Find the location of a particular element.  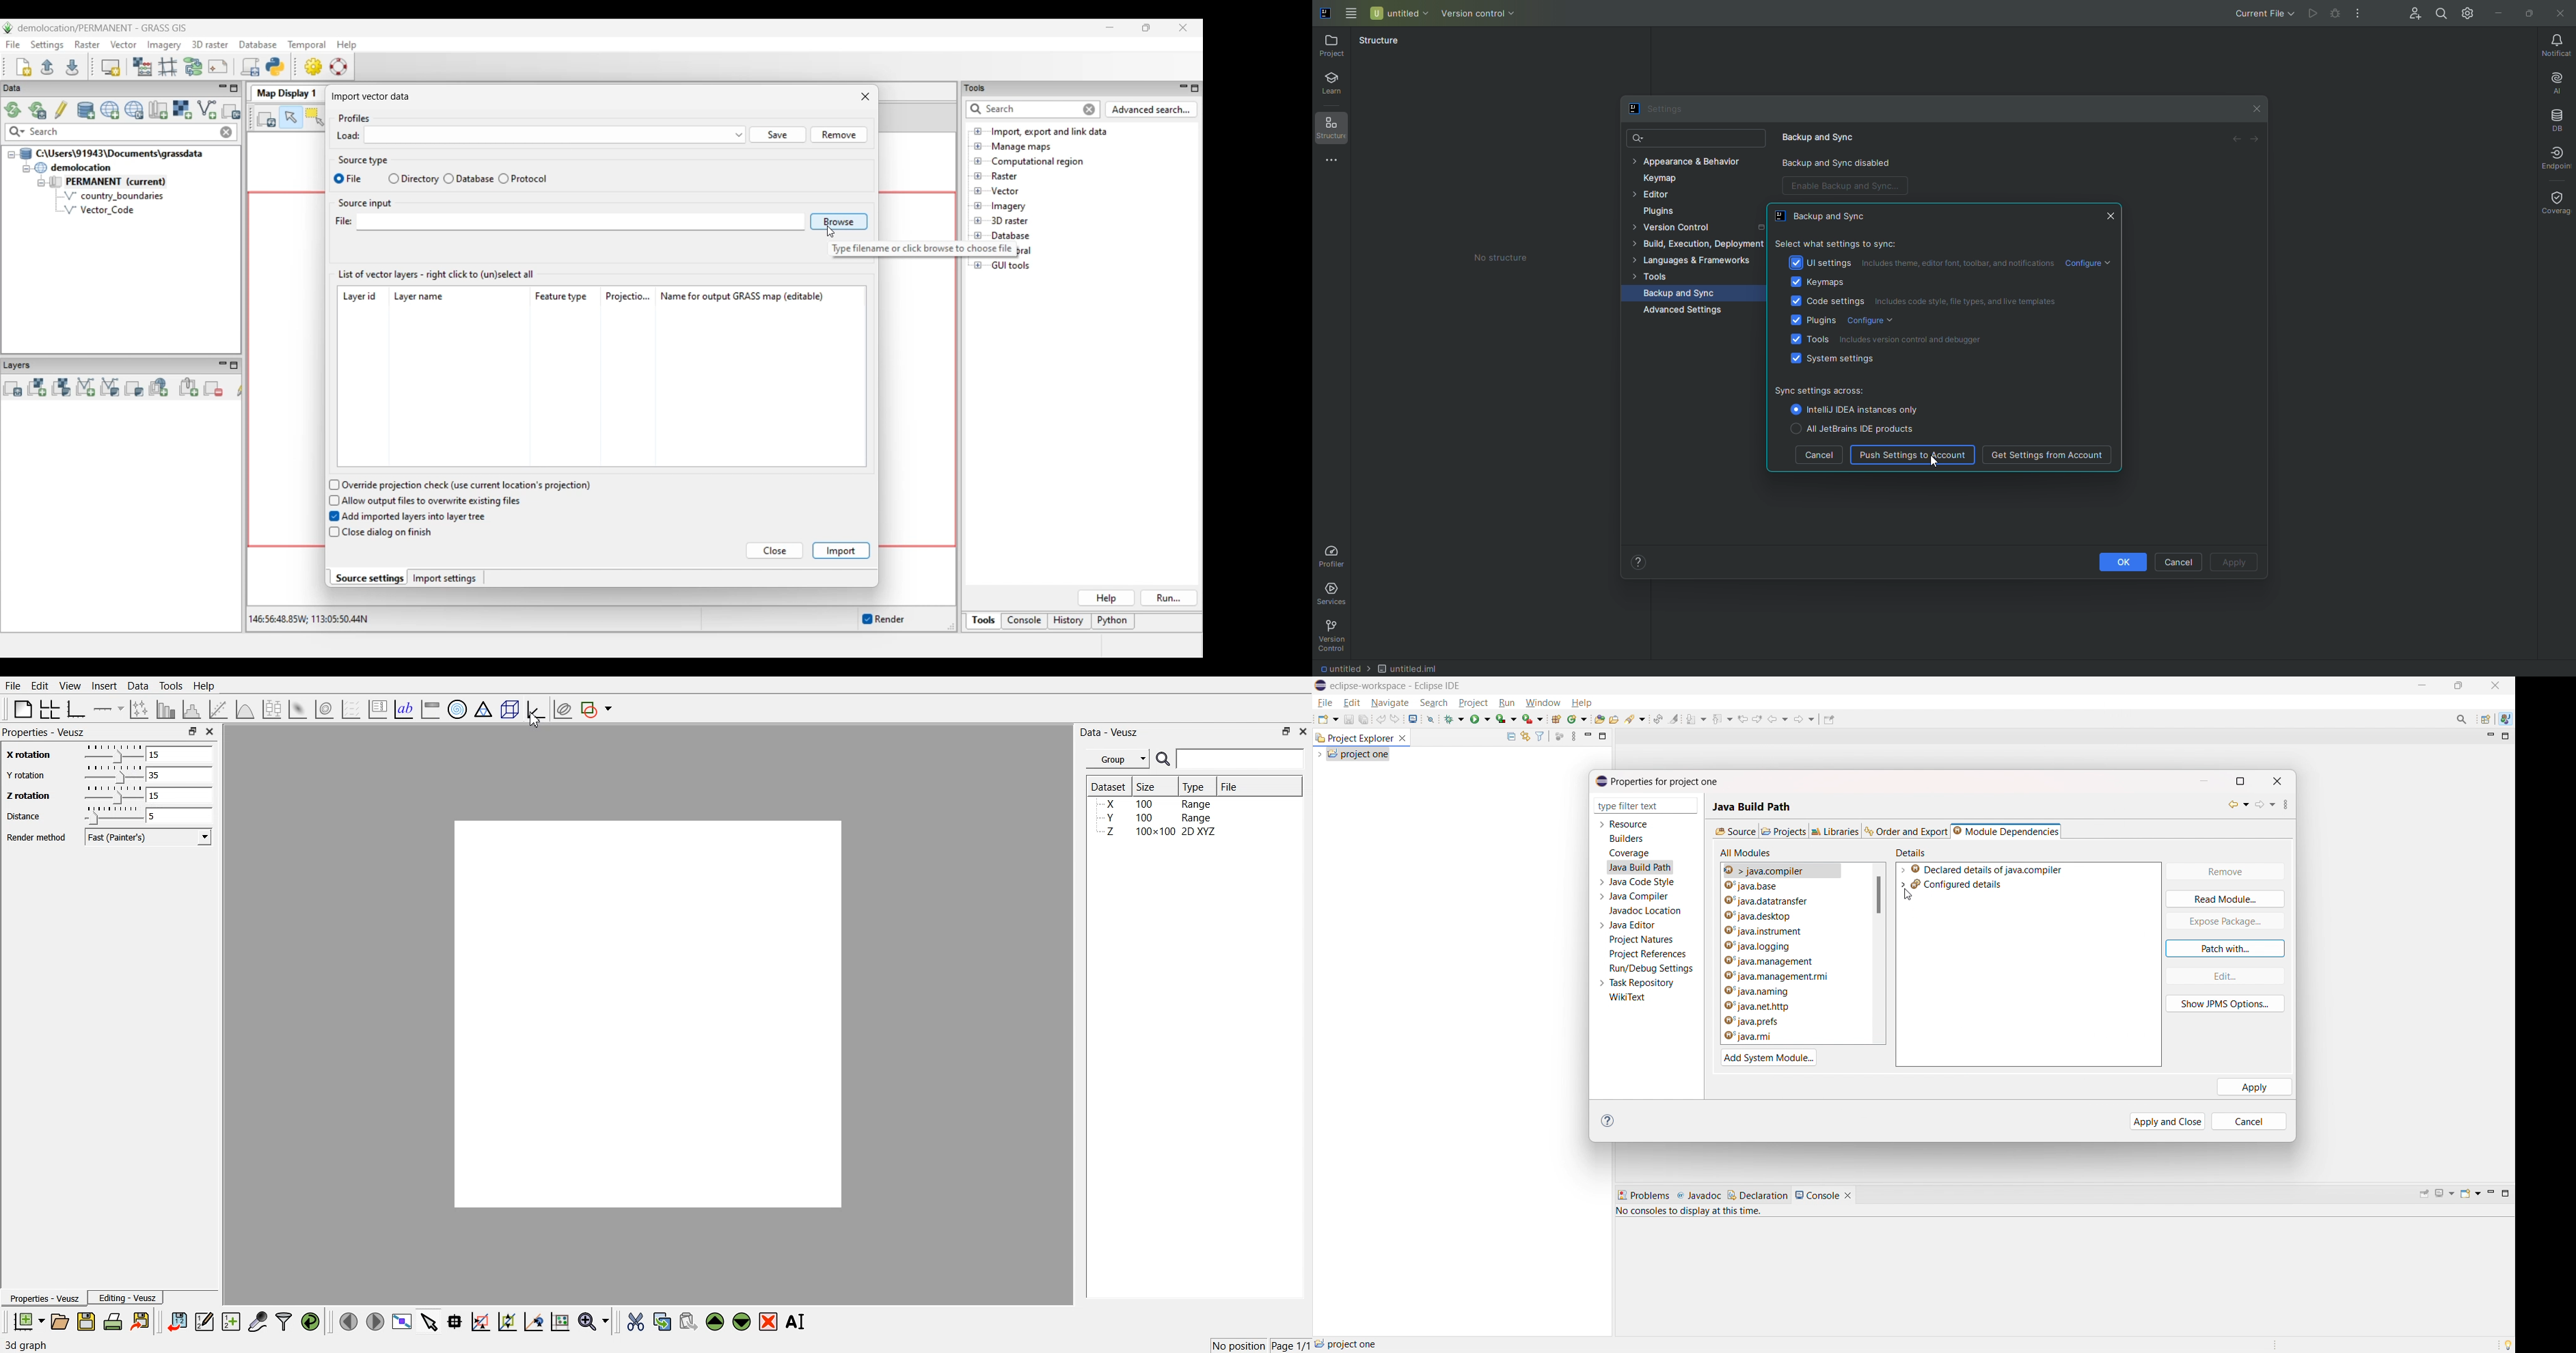

close is located at coordinates (2495, 685).